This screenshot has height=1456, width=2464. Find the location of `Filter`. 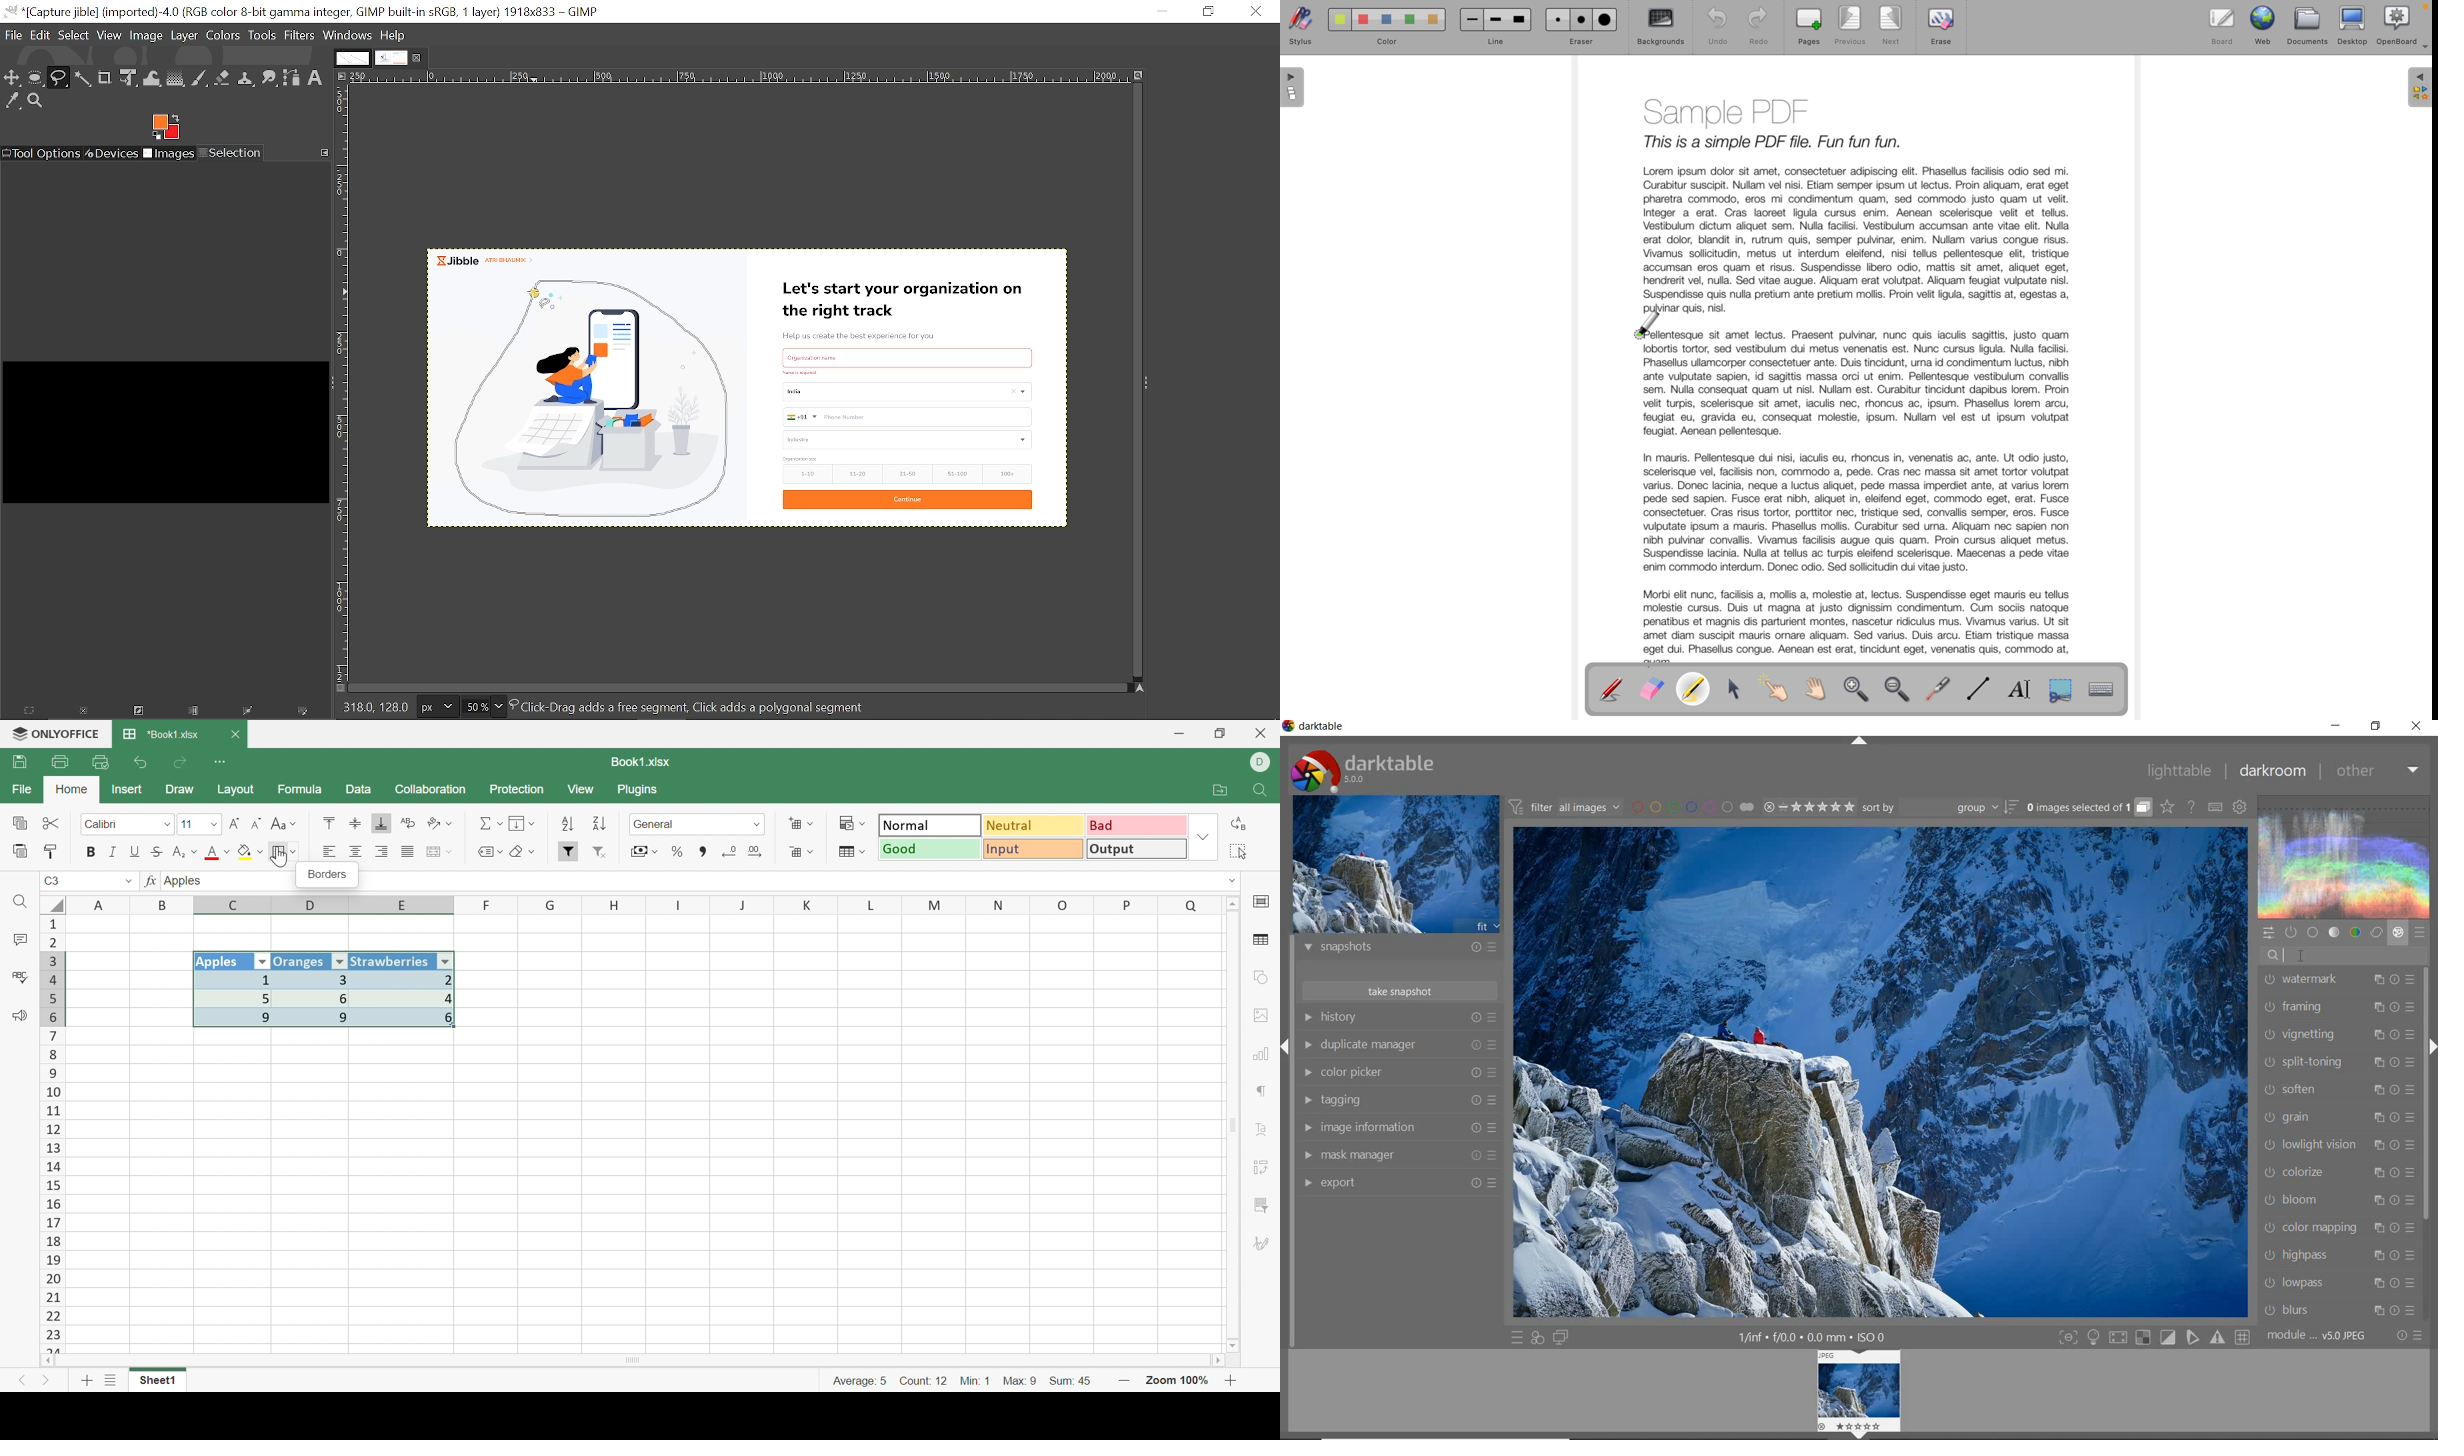

Filter is located at coordinates (569, 851).